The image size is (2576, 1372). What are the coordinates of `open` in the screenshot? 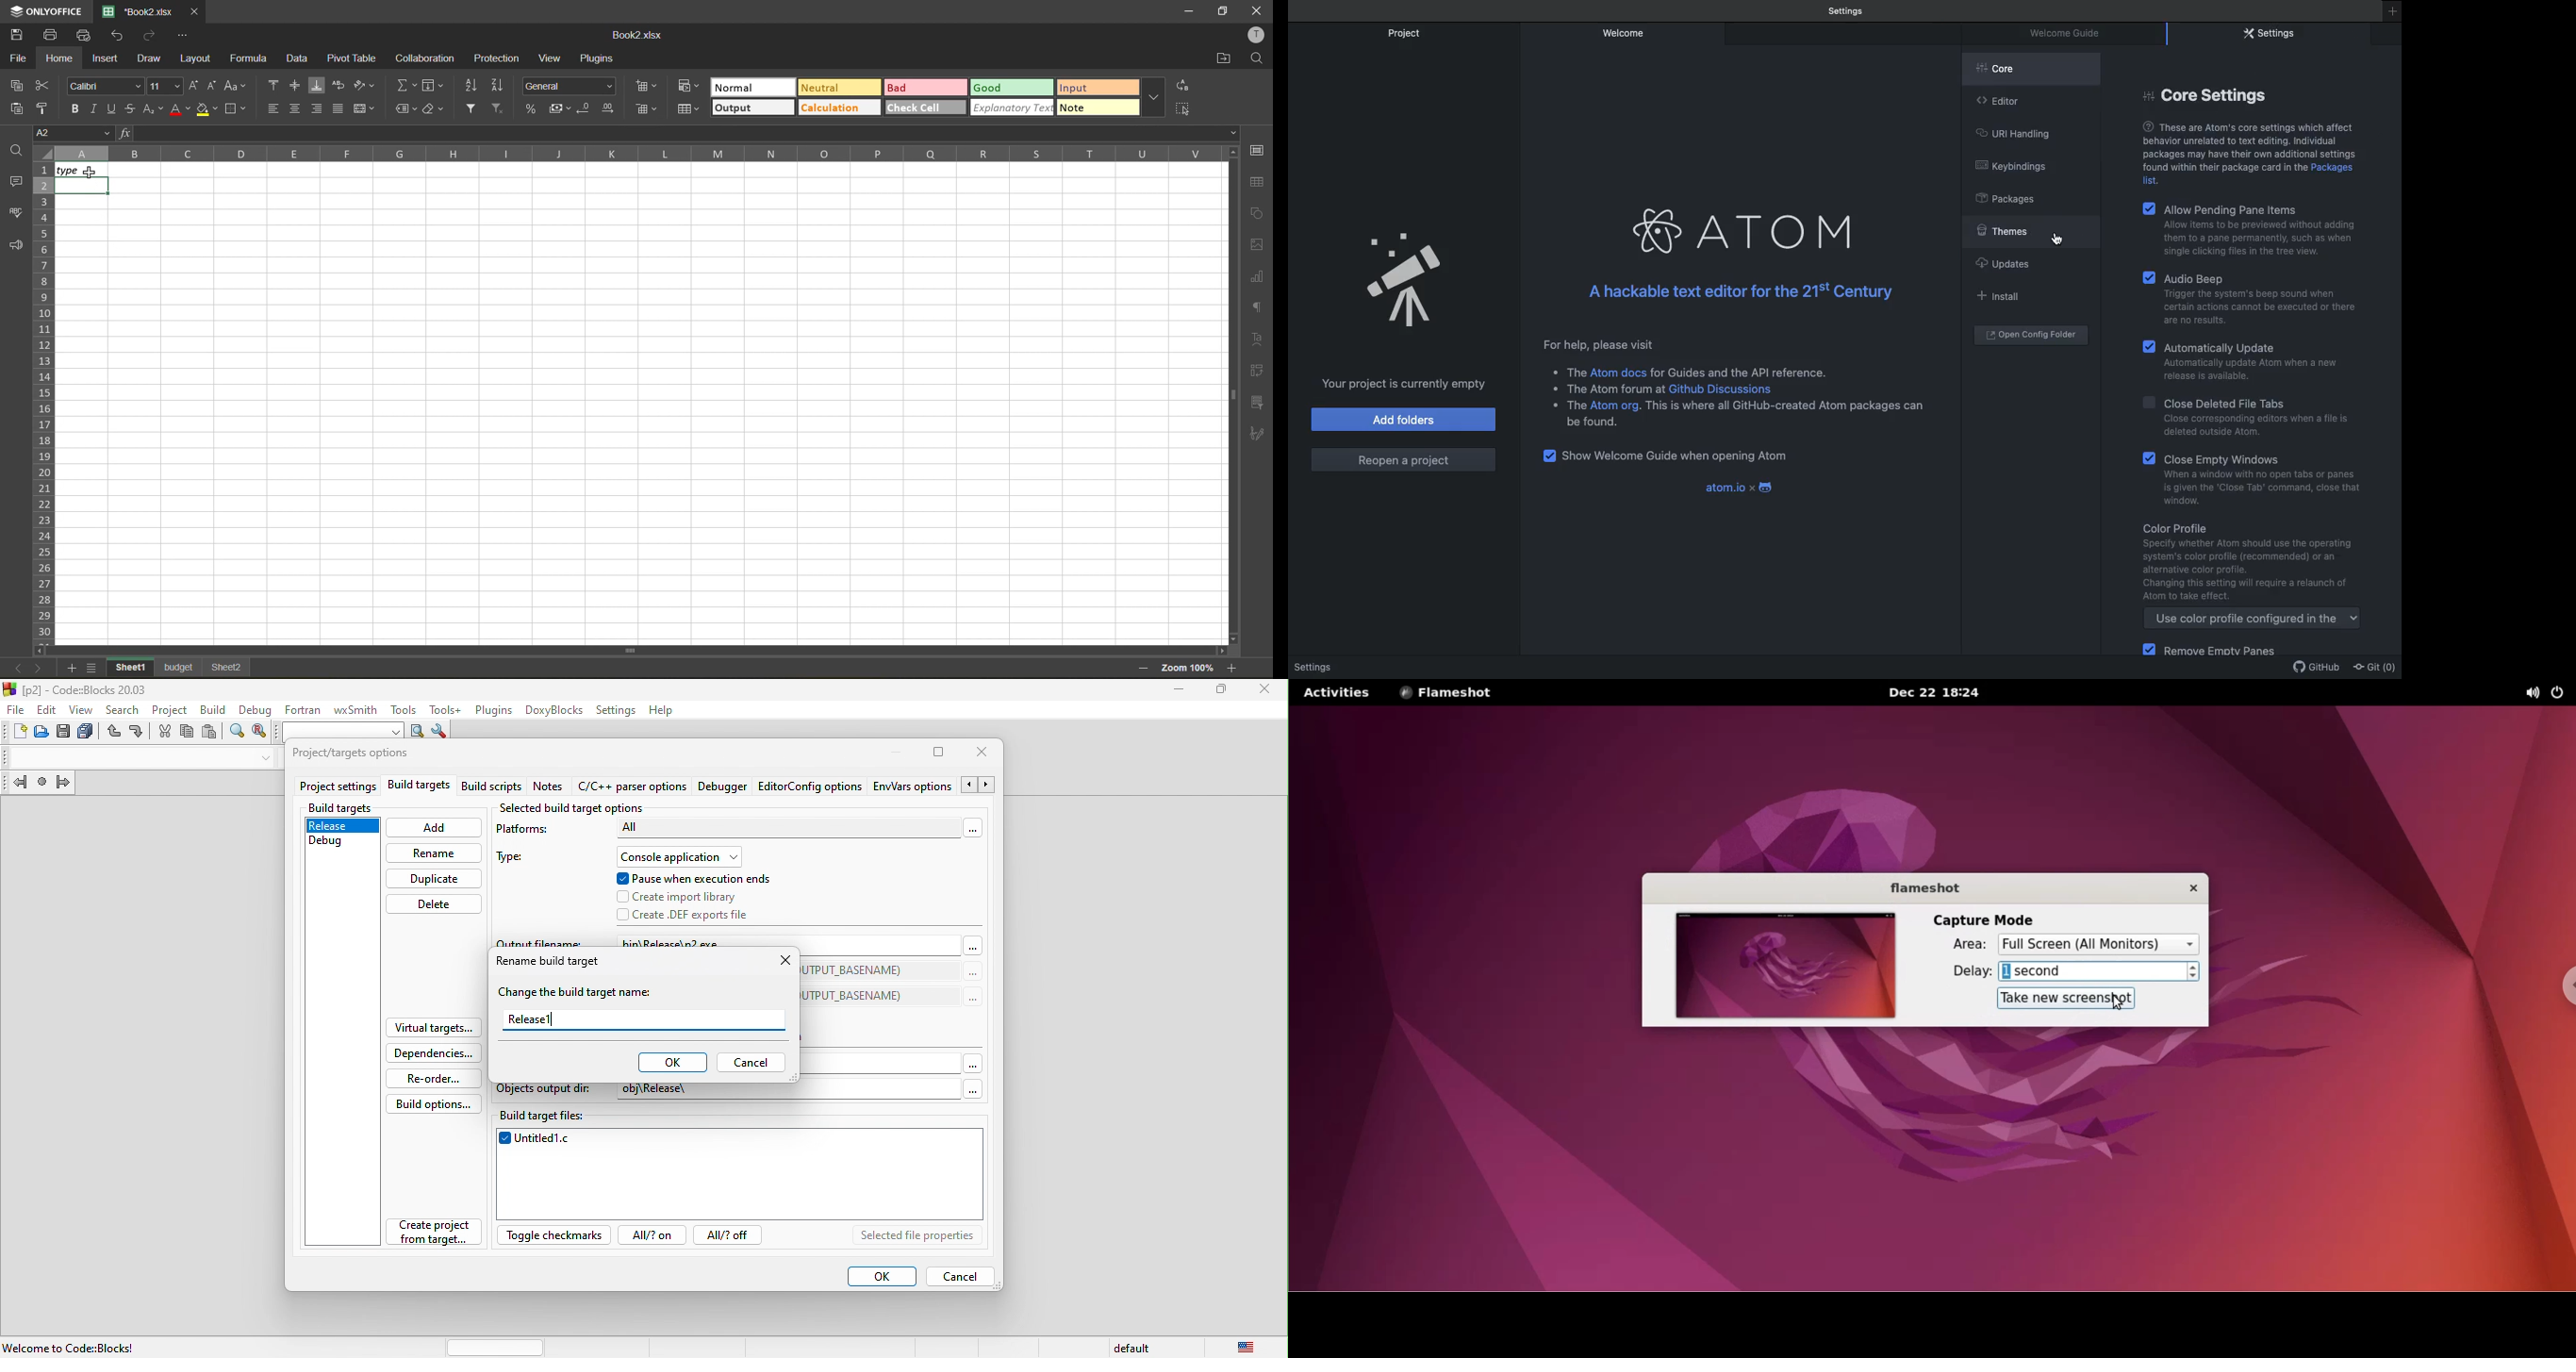 It's located at (42, 733).